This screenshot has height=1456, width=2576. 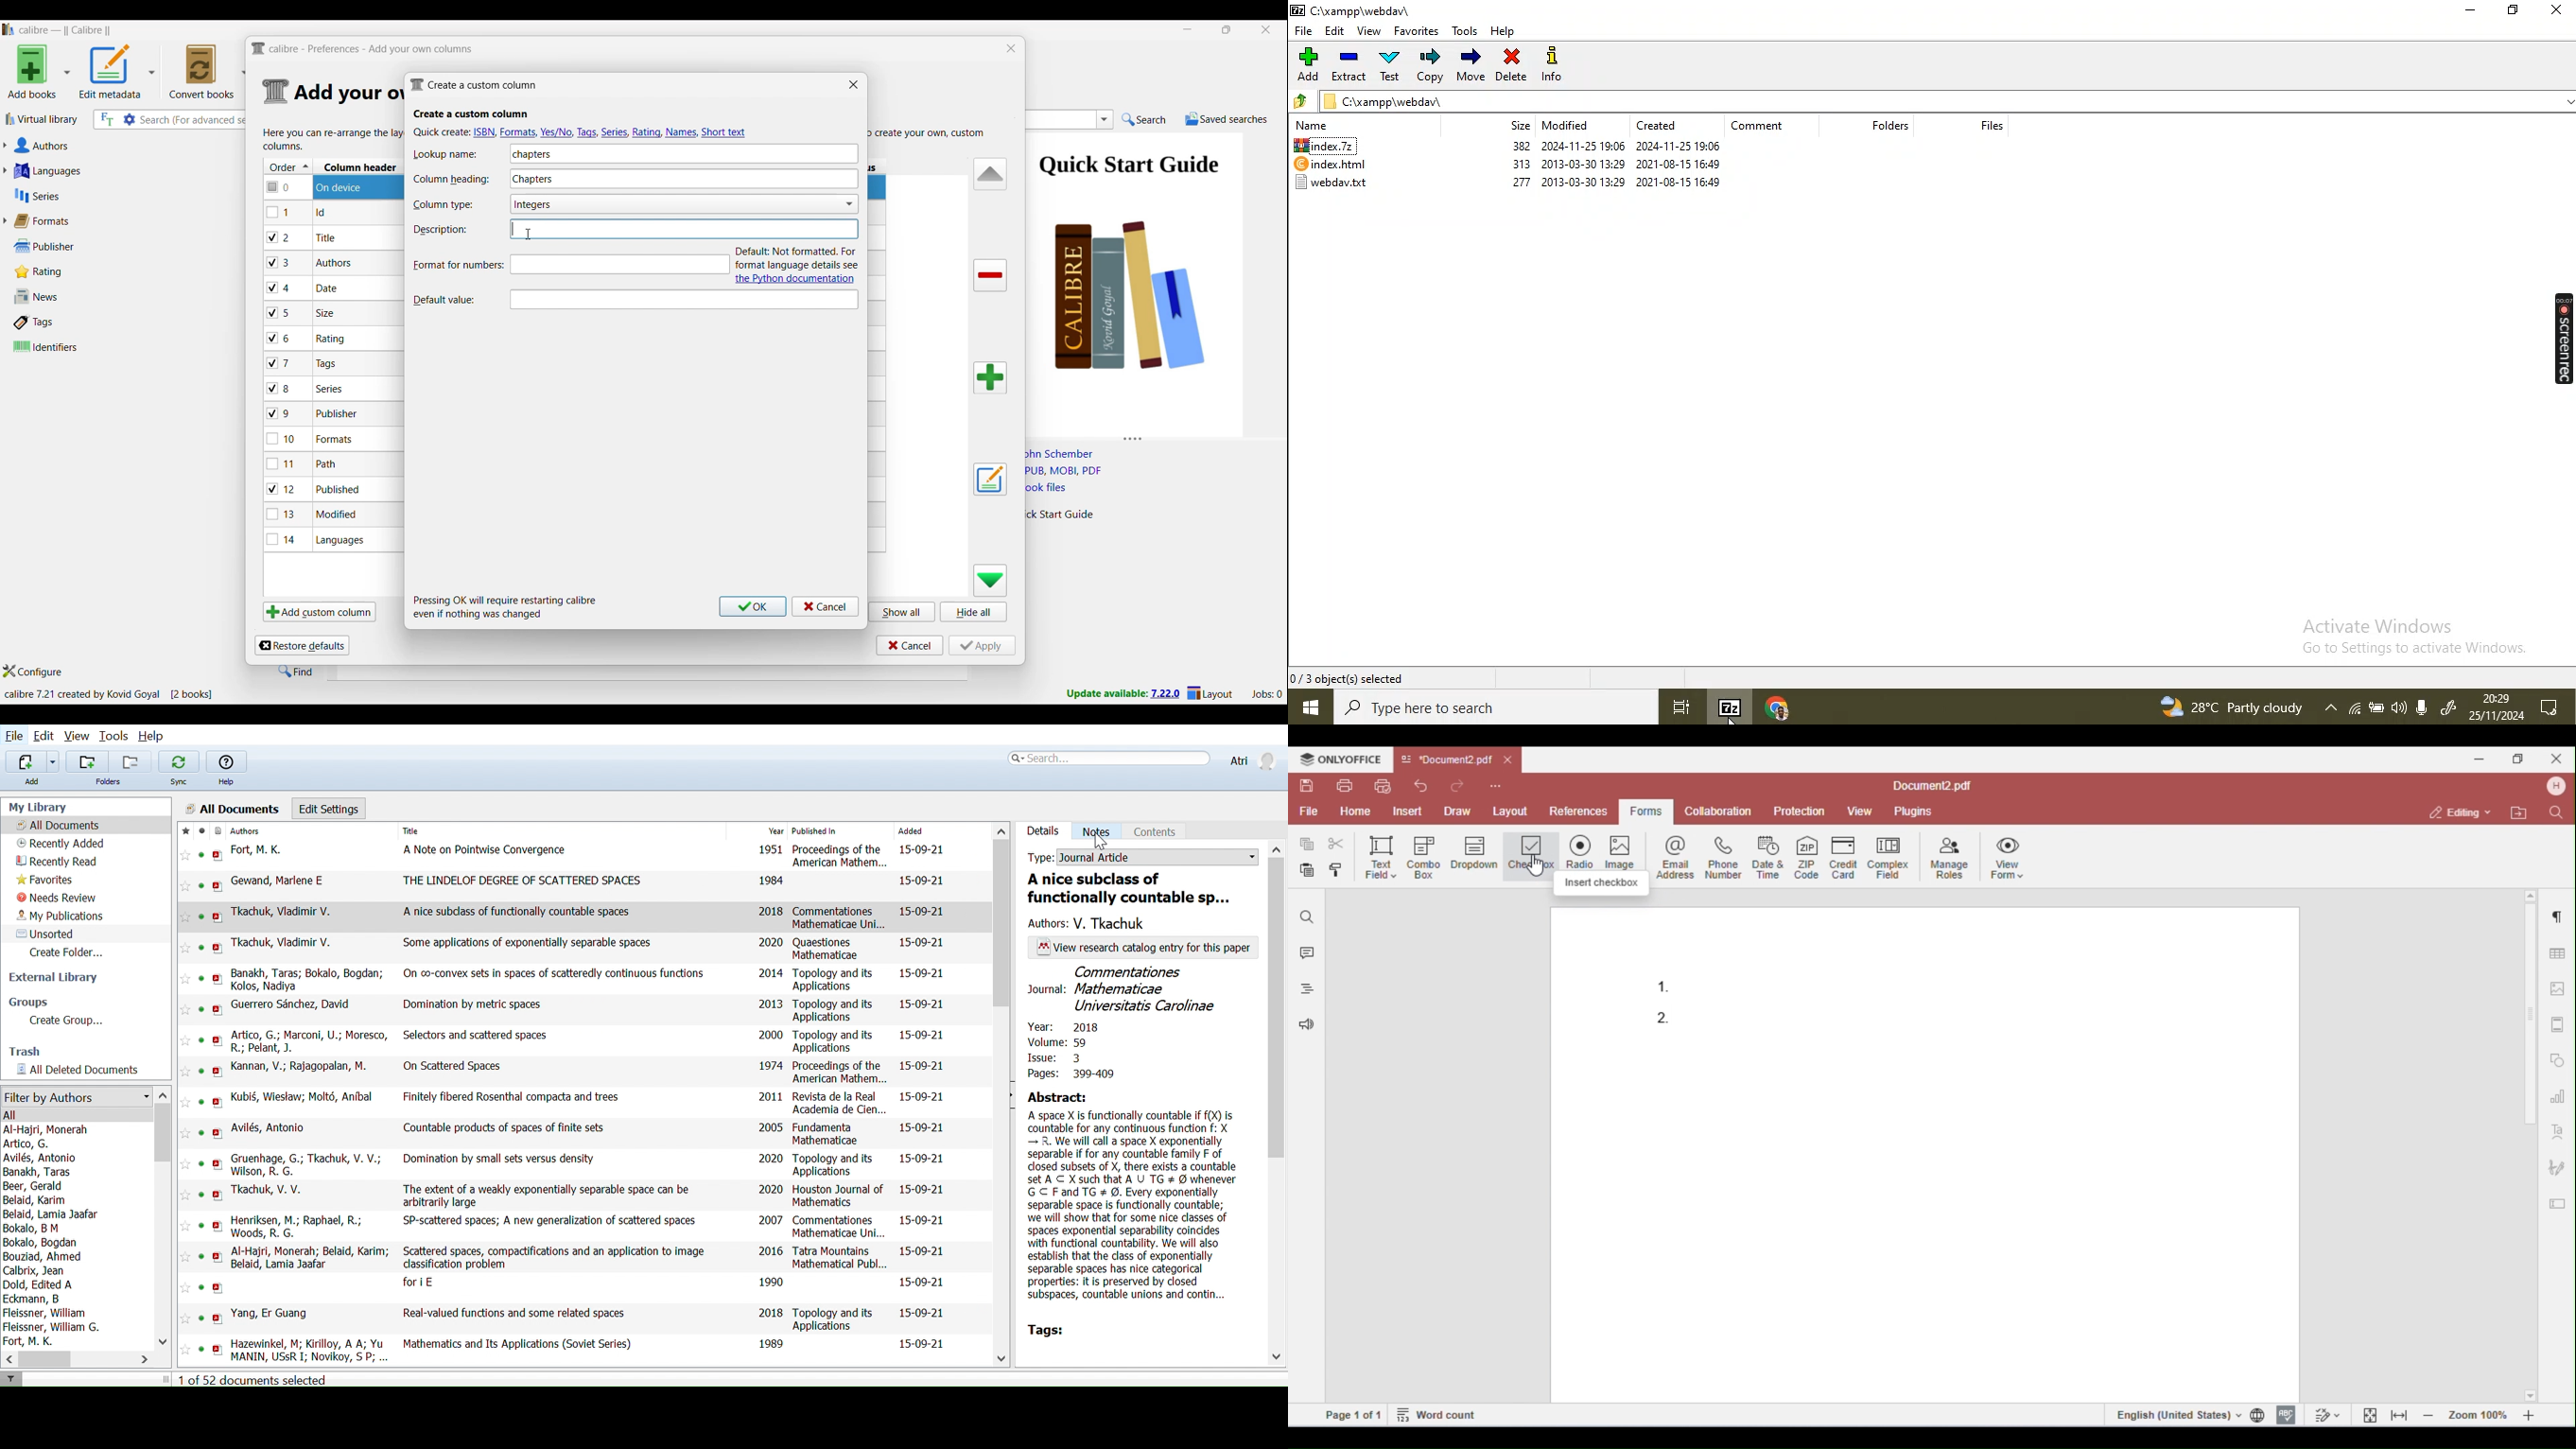 I want to click on wifi, so click(x=2354, y=710).